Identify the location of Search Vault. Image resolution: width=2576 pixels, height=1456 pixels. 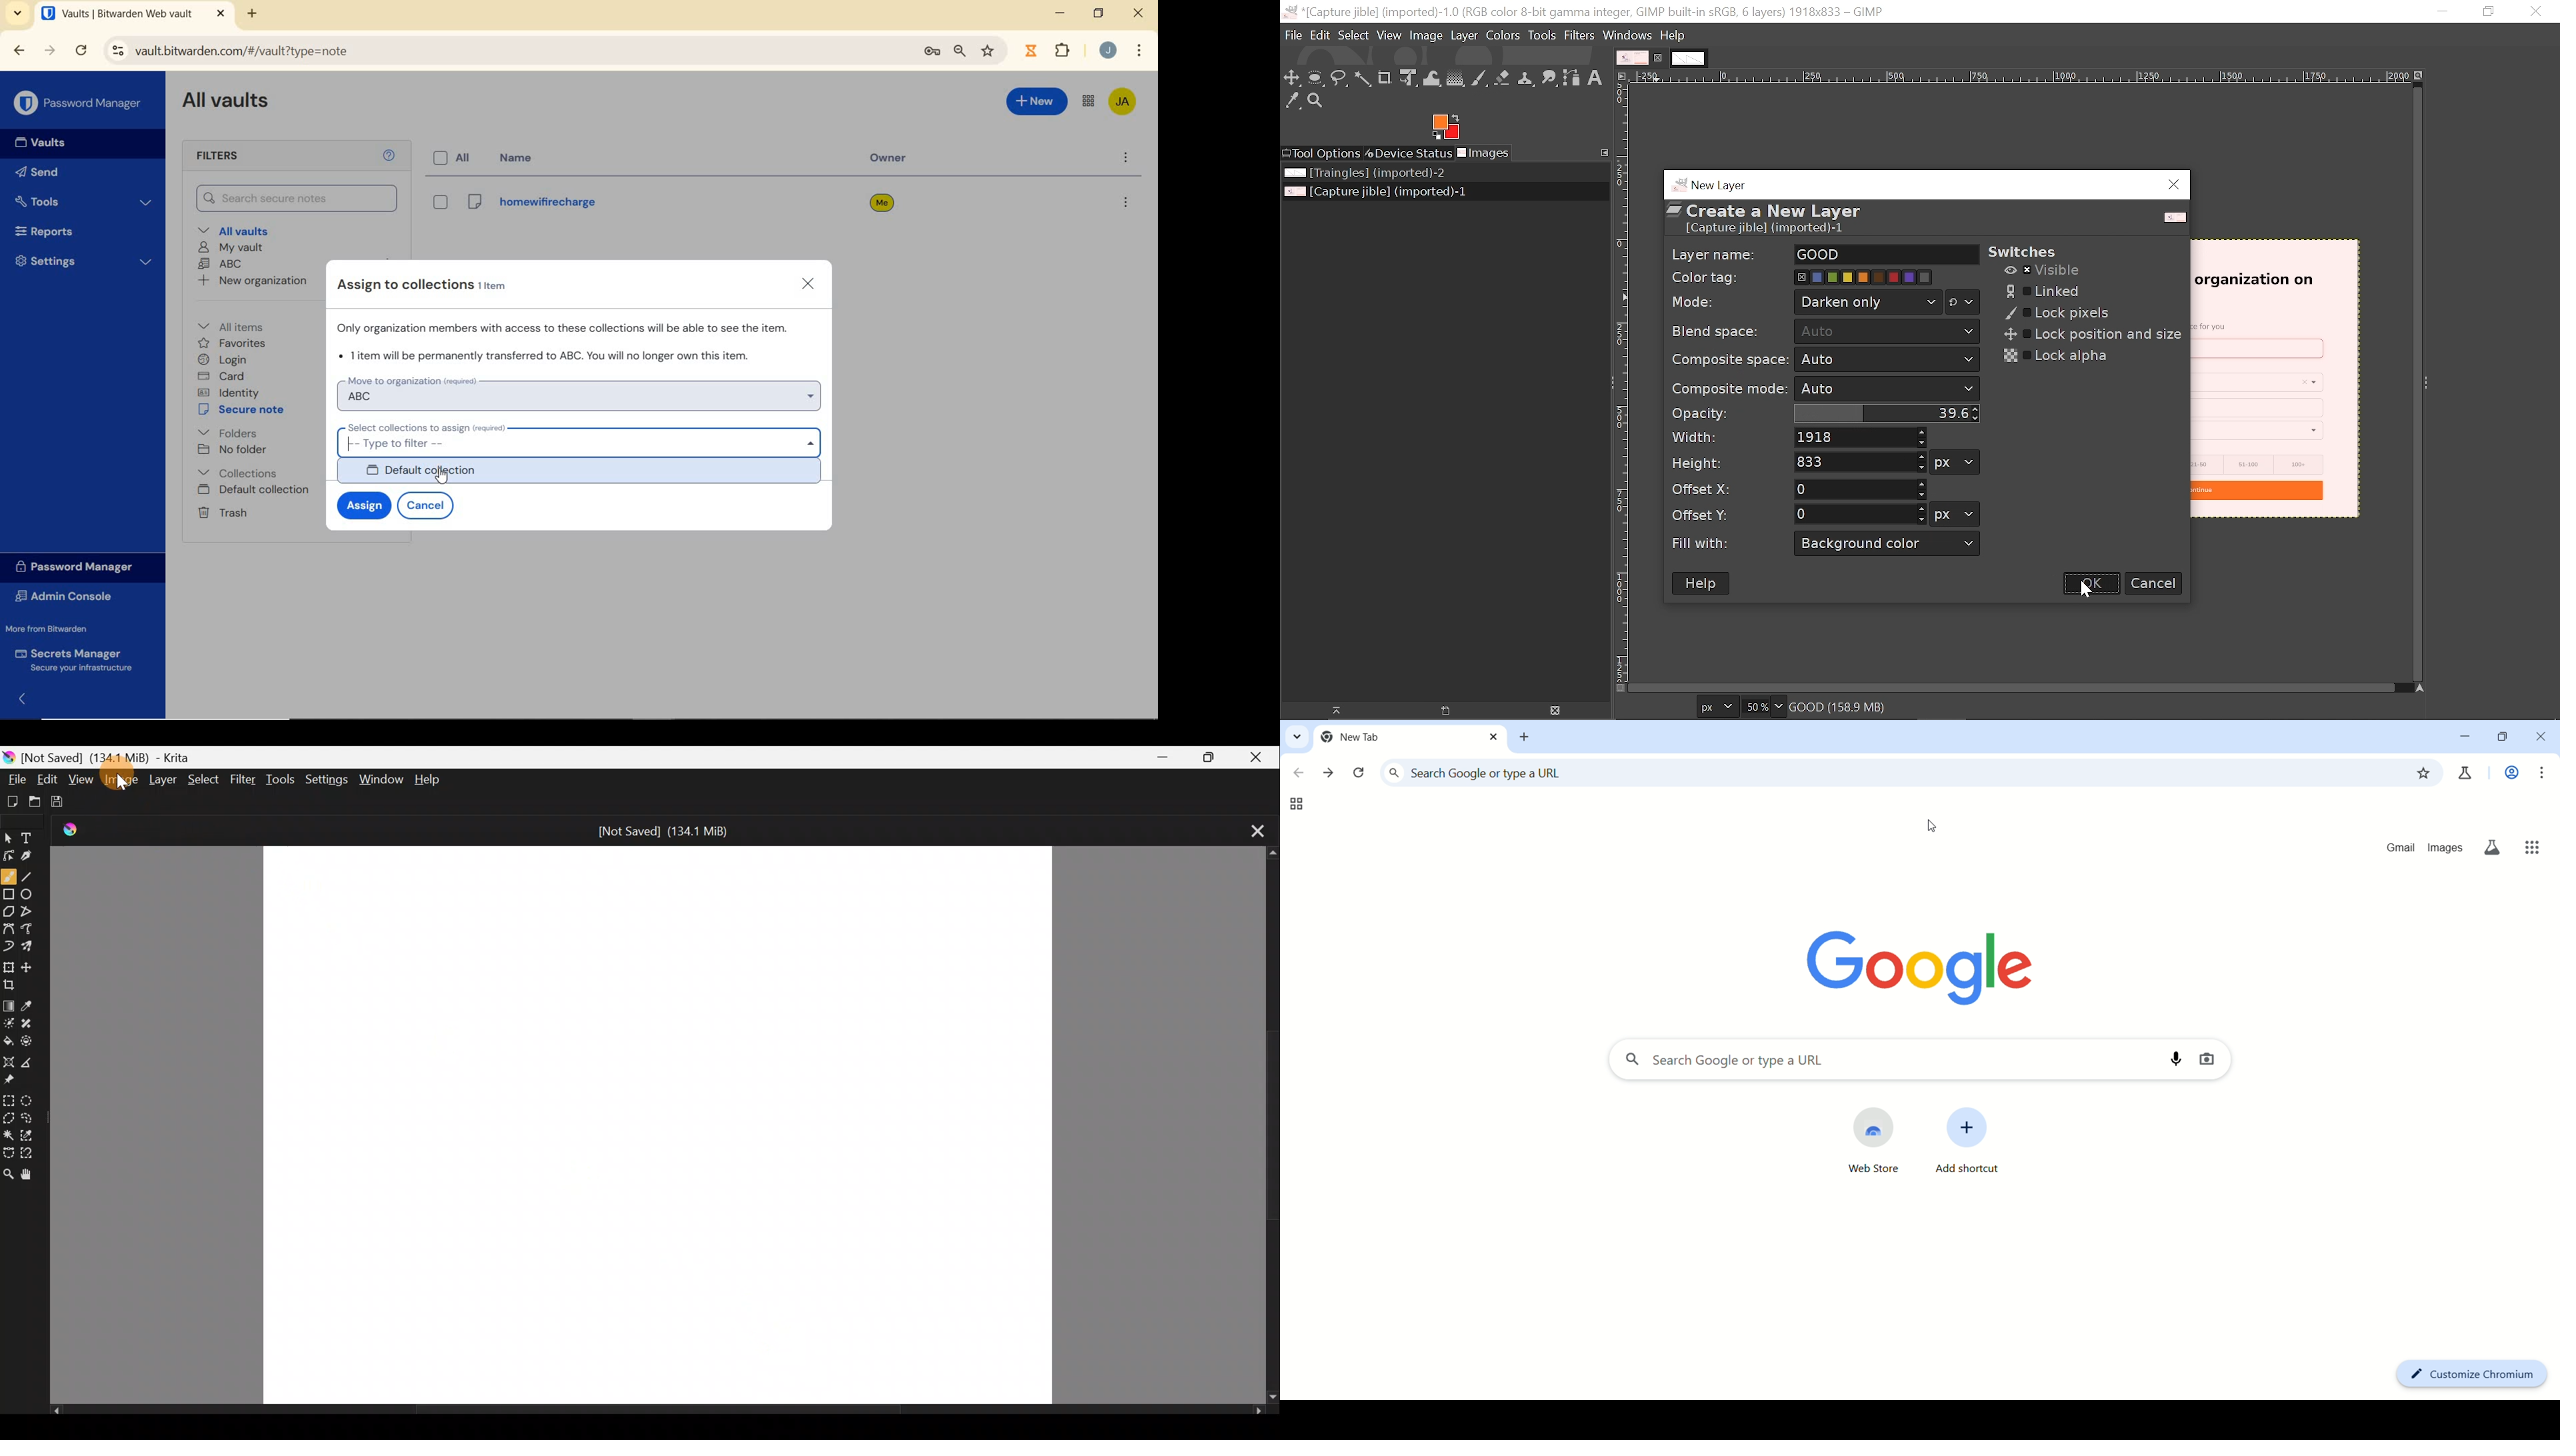
(297, 199).